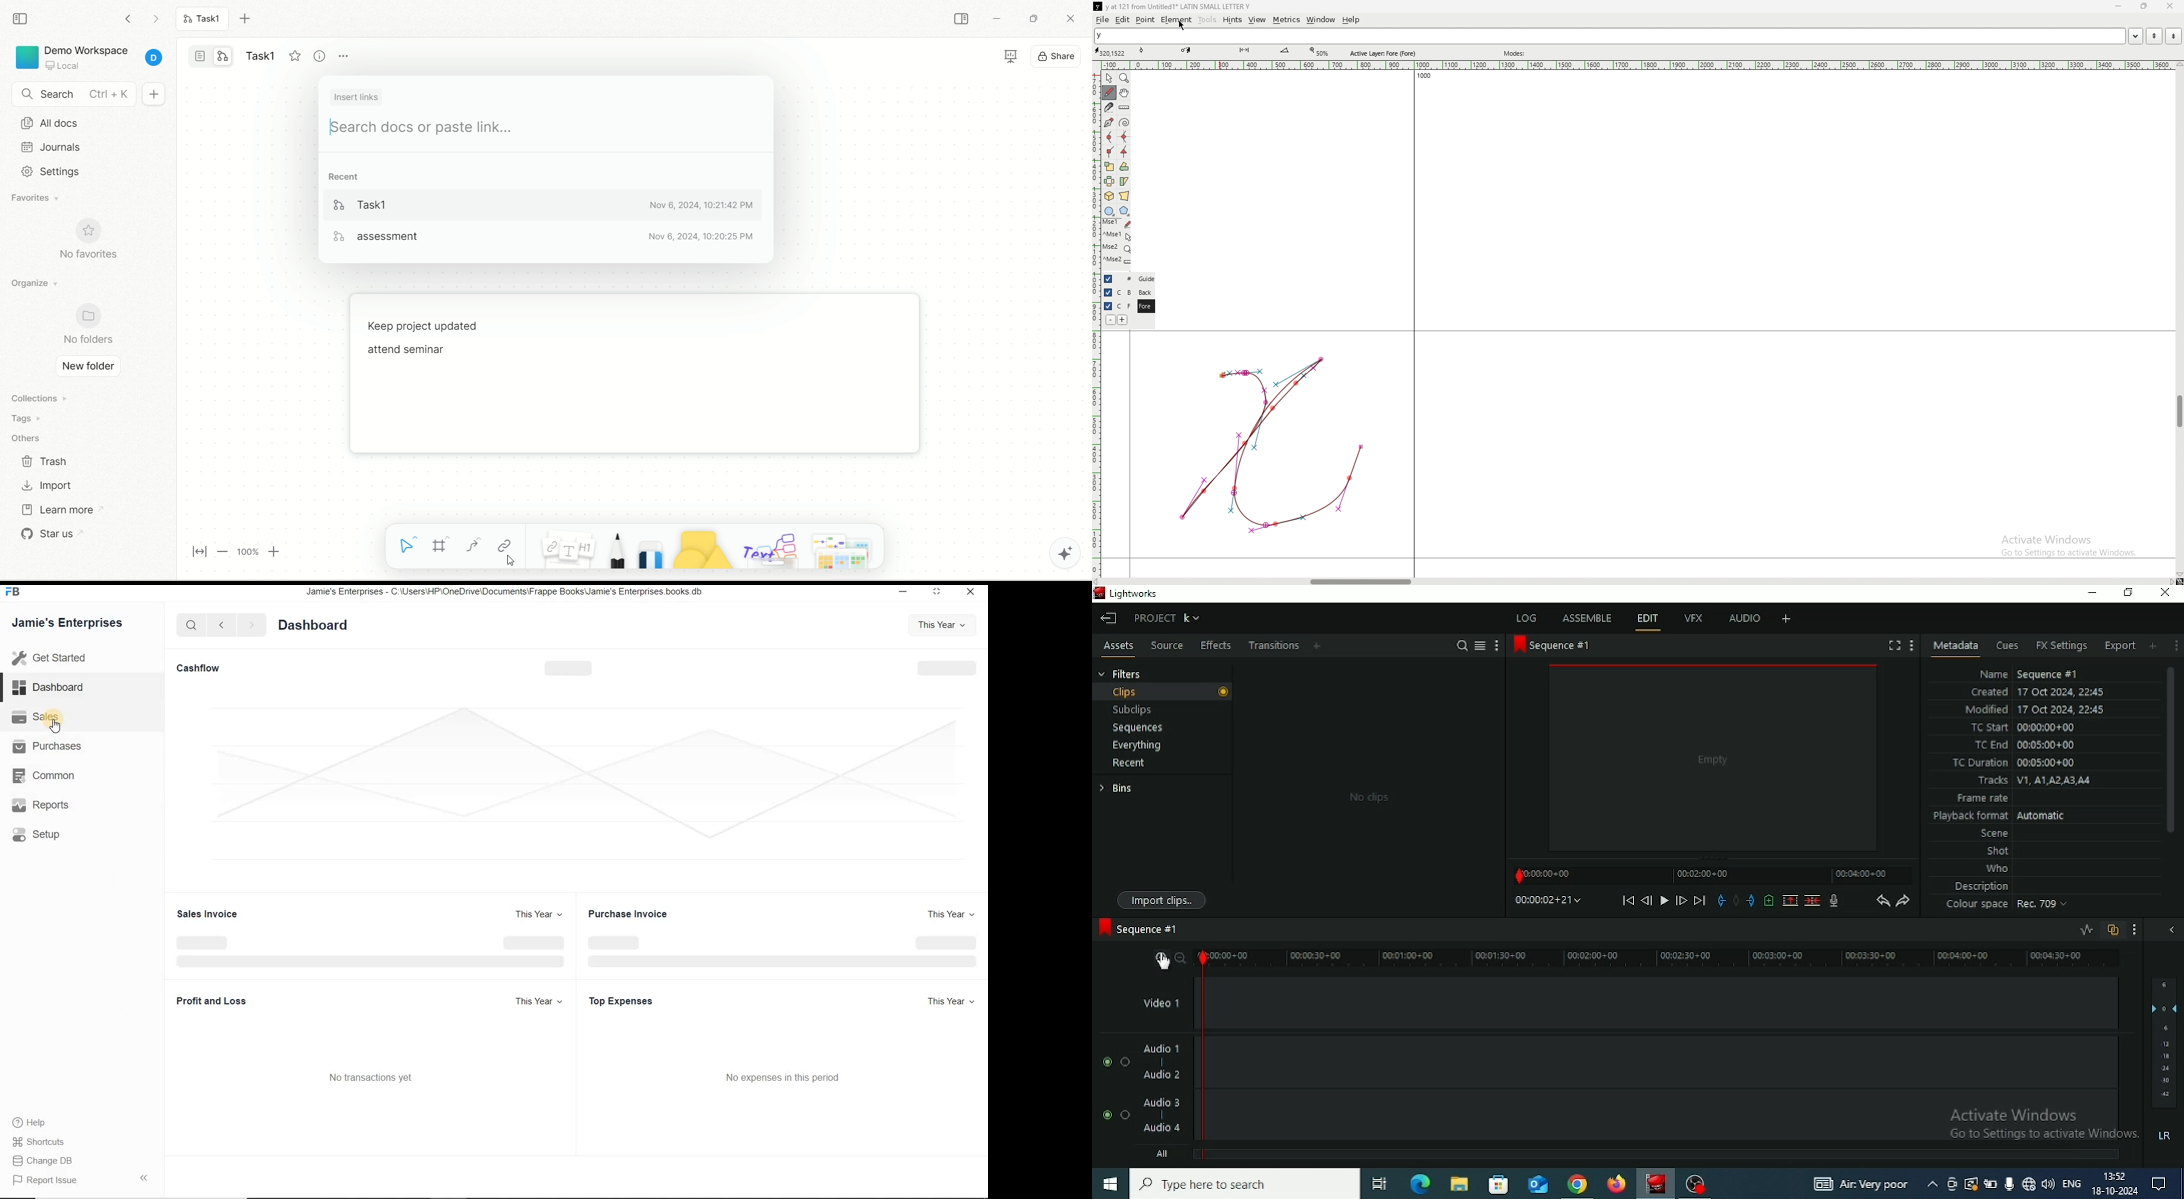 This screenshot has height=1204, width=2184. What do you see at coordinates (1109, 197) in the screenshot?
I see `rotate the selection in 3d` at bounding box center [1109, 197].